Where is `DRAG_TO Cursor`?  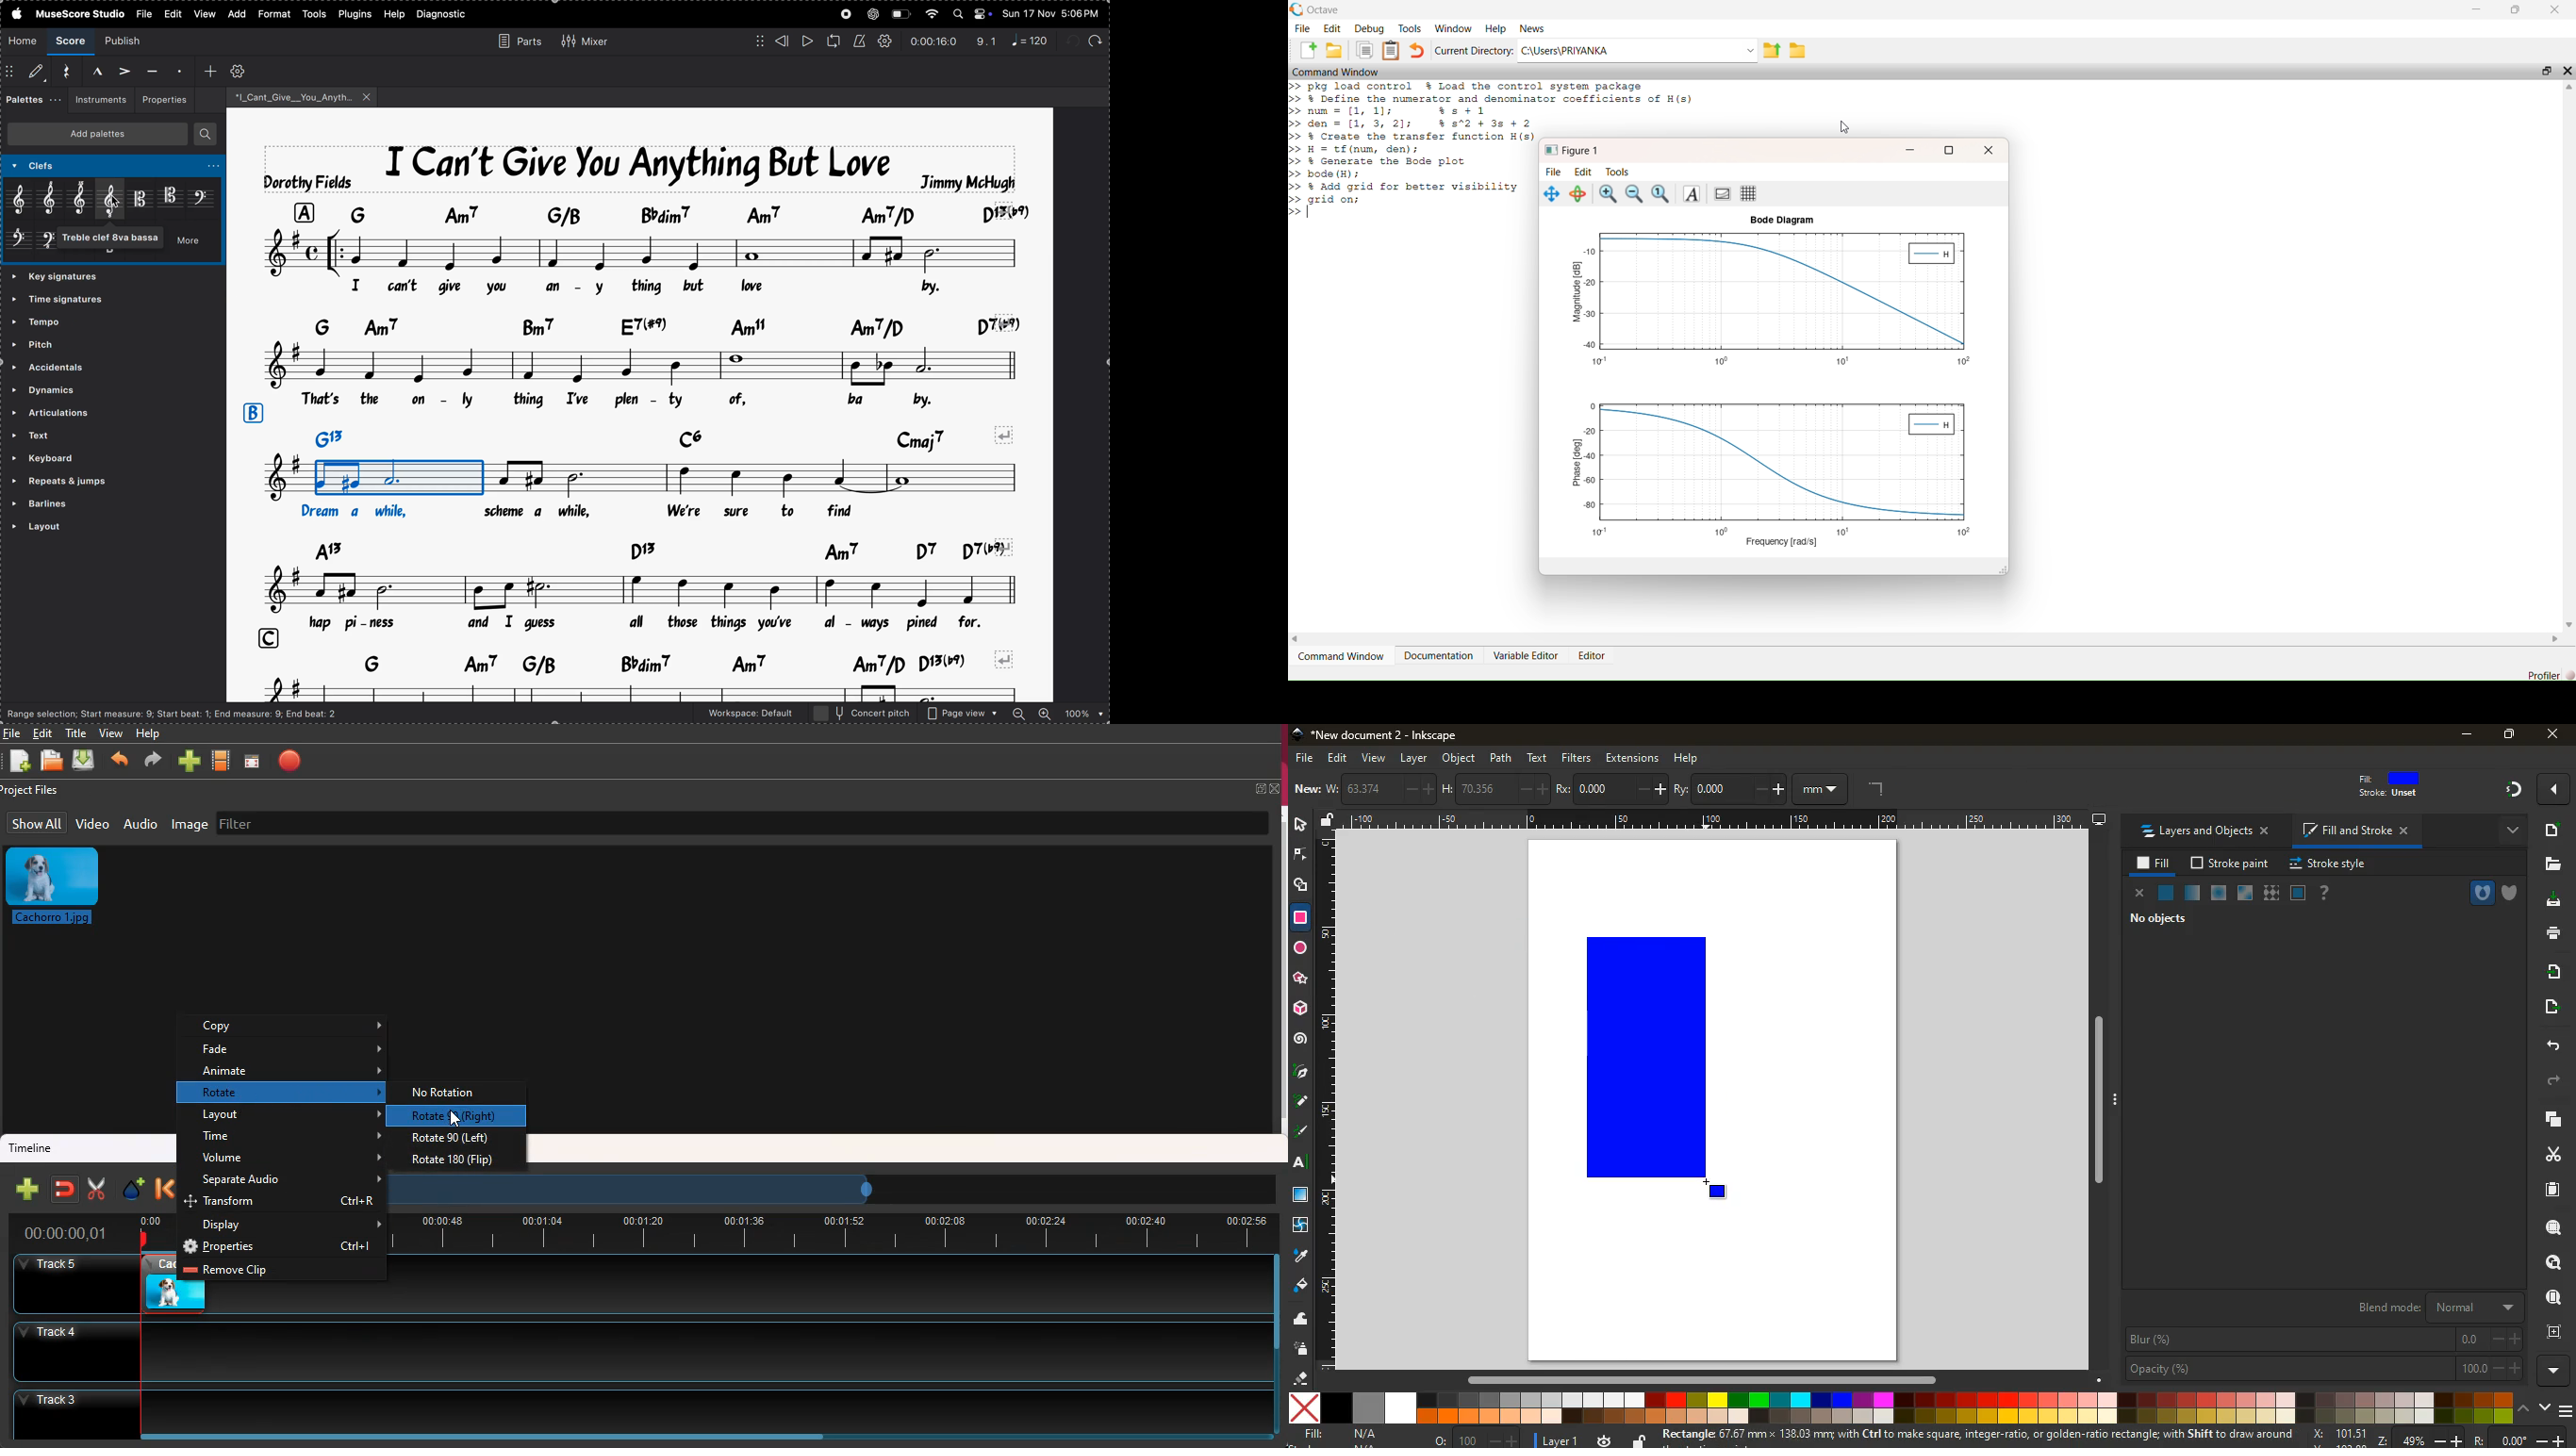 DRAG_TO Cursor is located at coordinates (1714, 1188).